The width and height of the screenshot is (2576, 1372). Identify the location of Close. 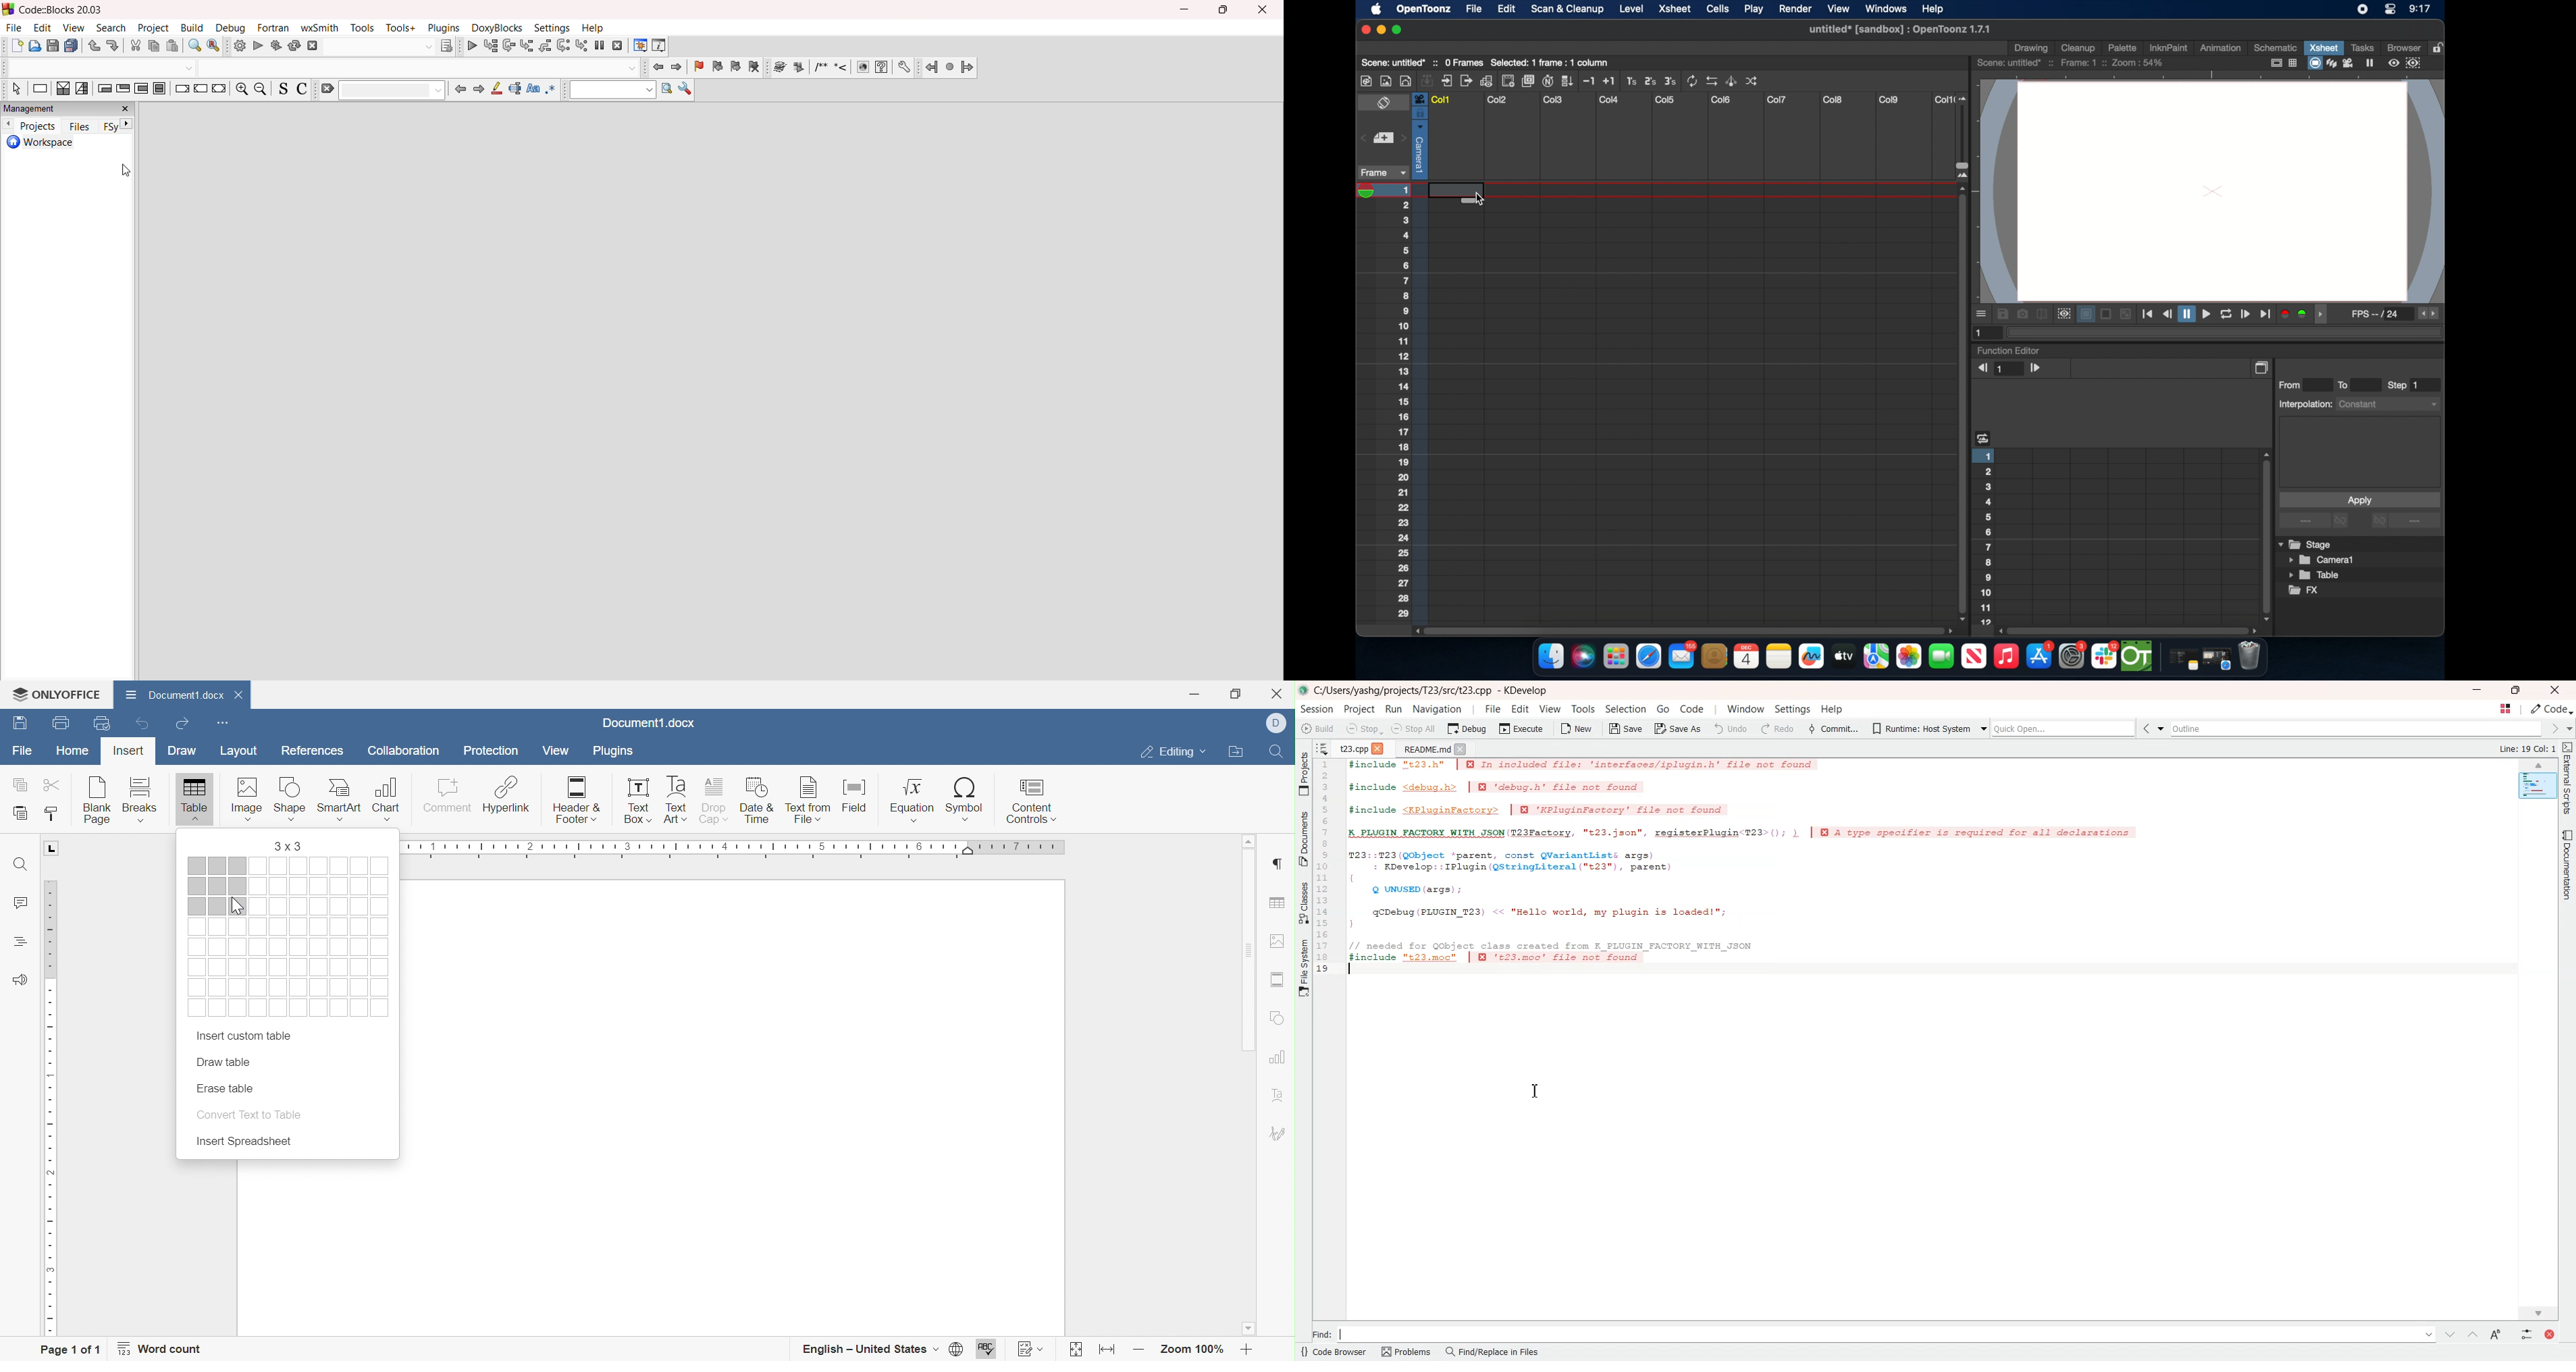
(1282, 693).